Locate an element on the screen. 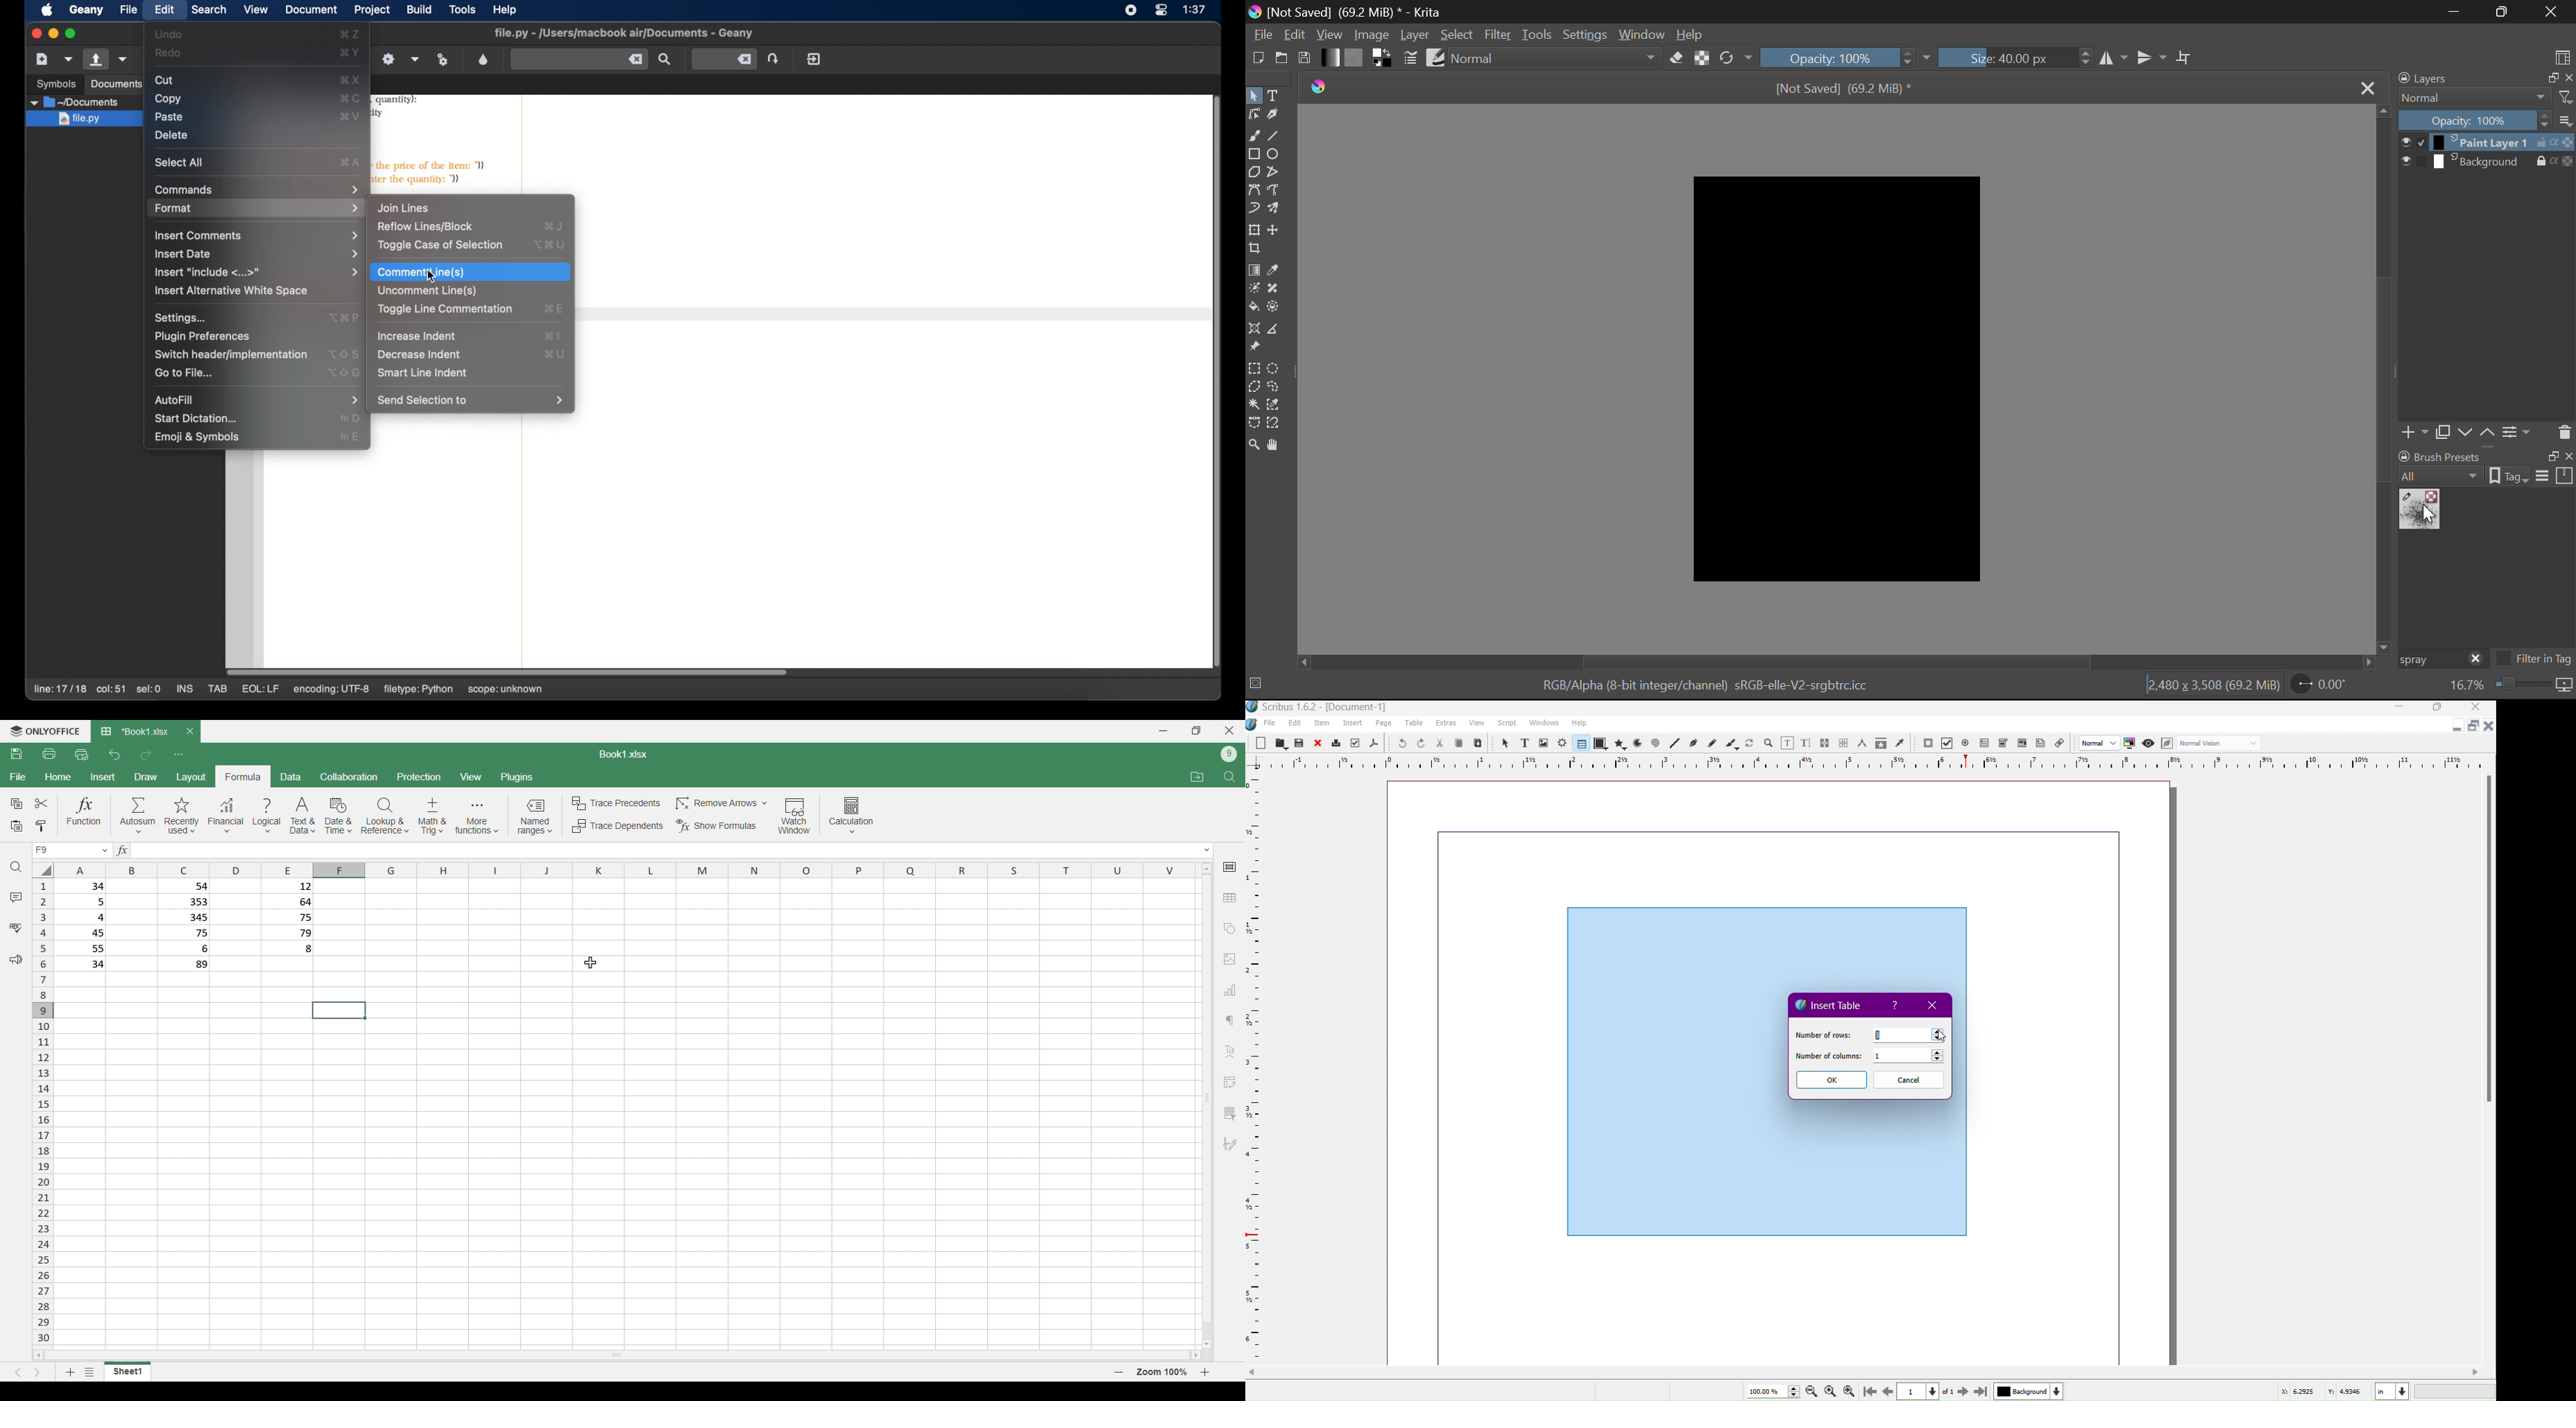  Last Page is located at coordinates (1982, 1391).